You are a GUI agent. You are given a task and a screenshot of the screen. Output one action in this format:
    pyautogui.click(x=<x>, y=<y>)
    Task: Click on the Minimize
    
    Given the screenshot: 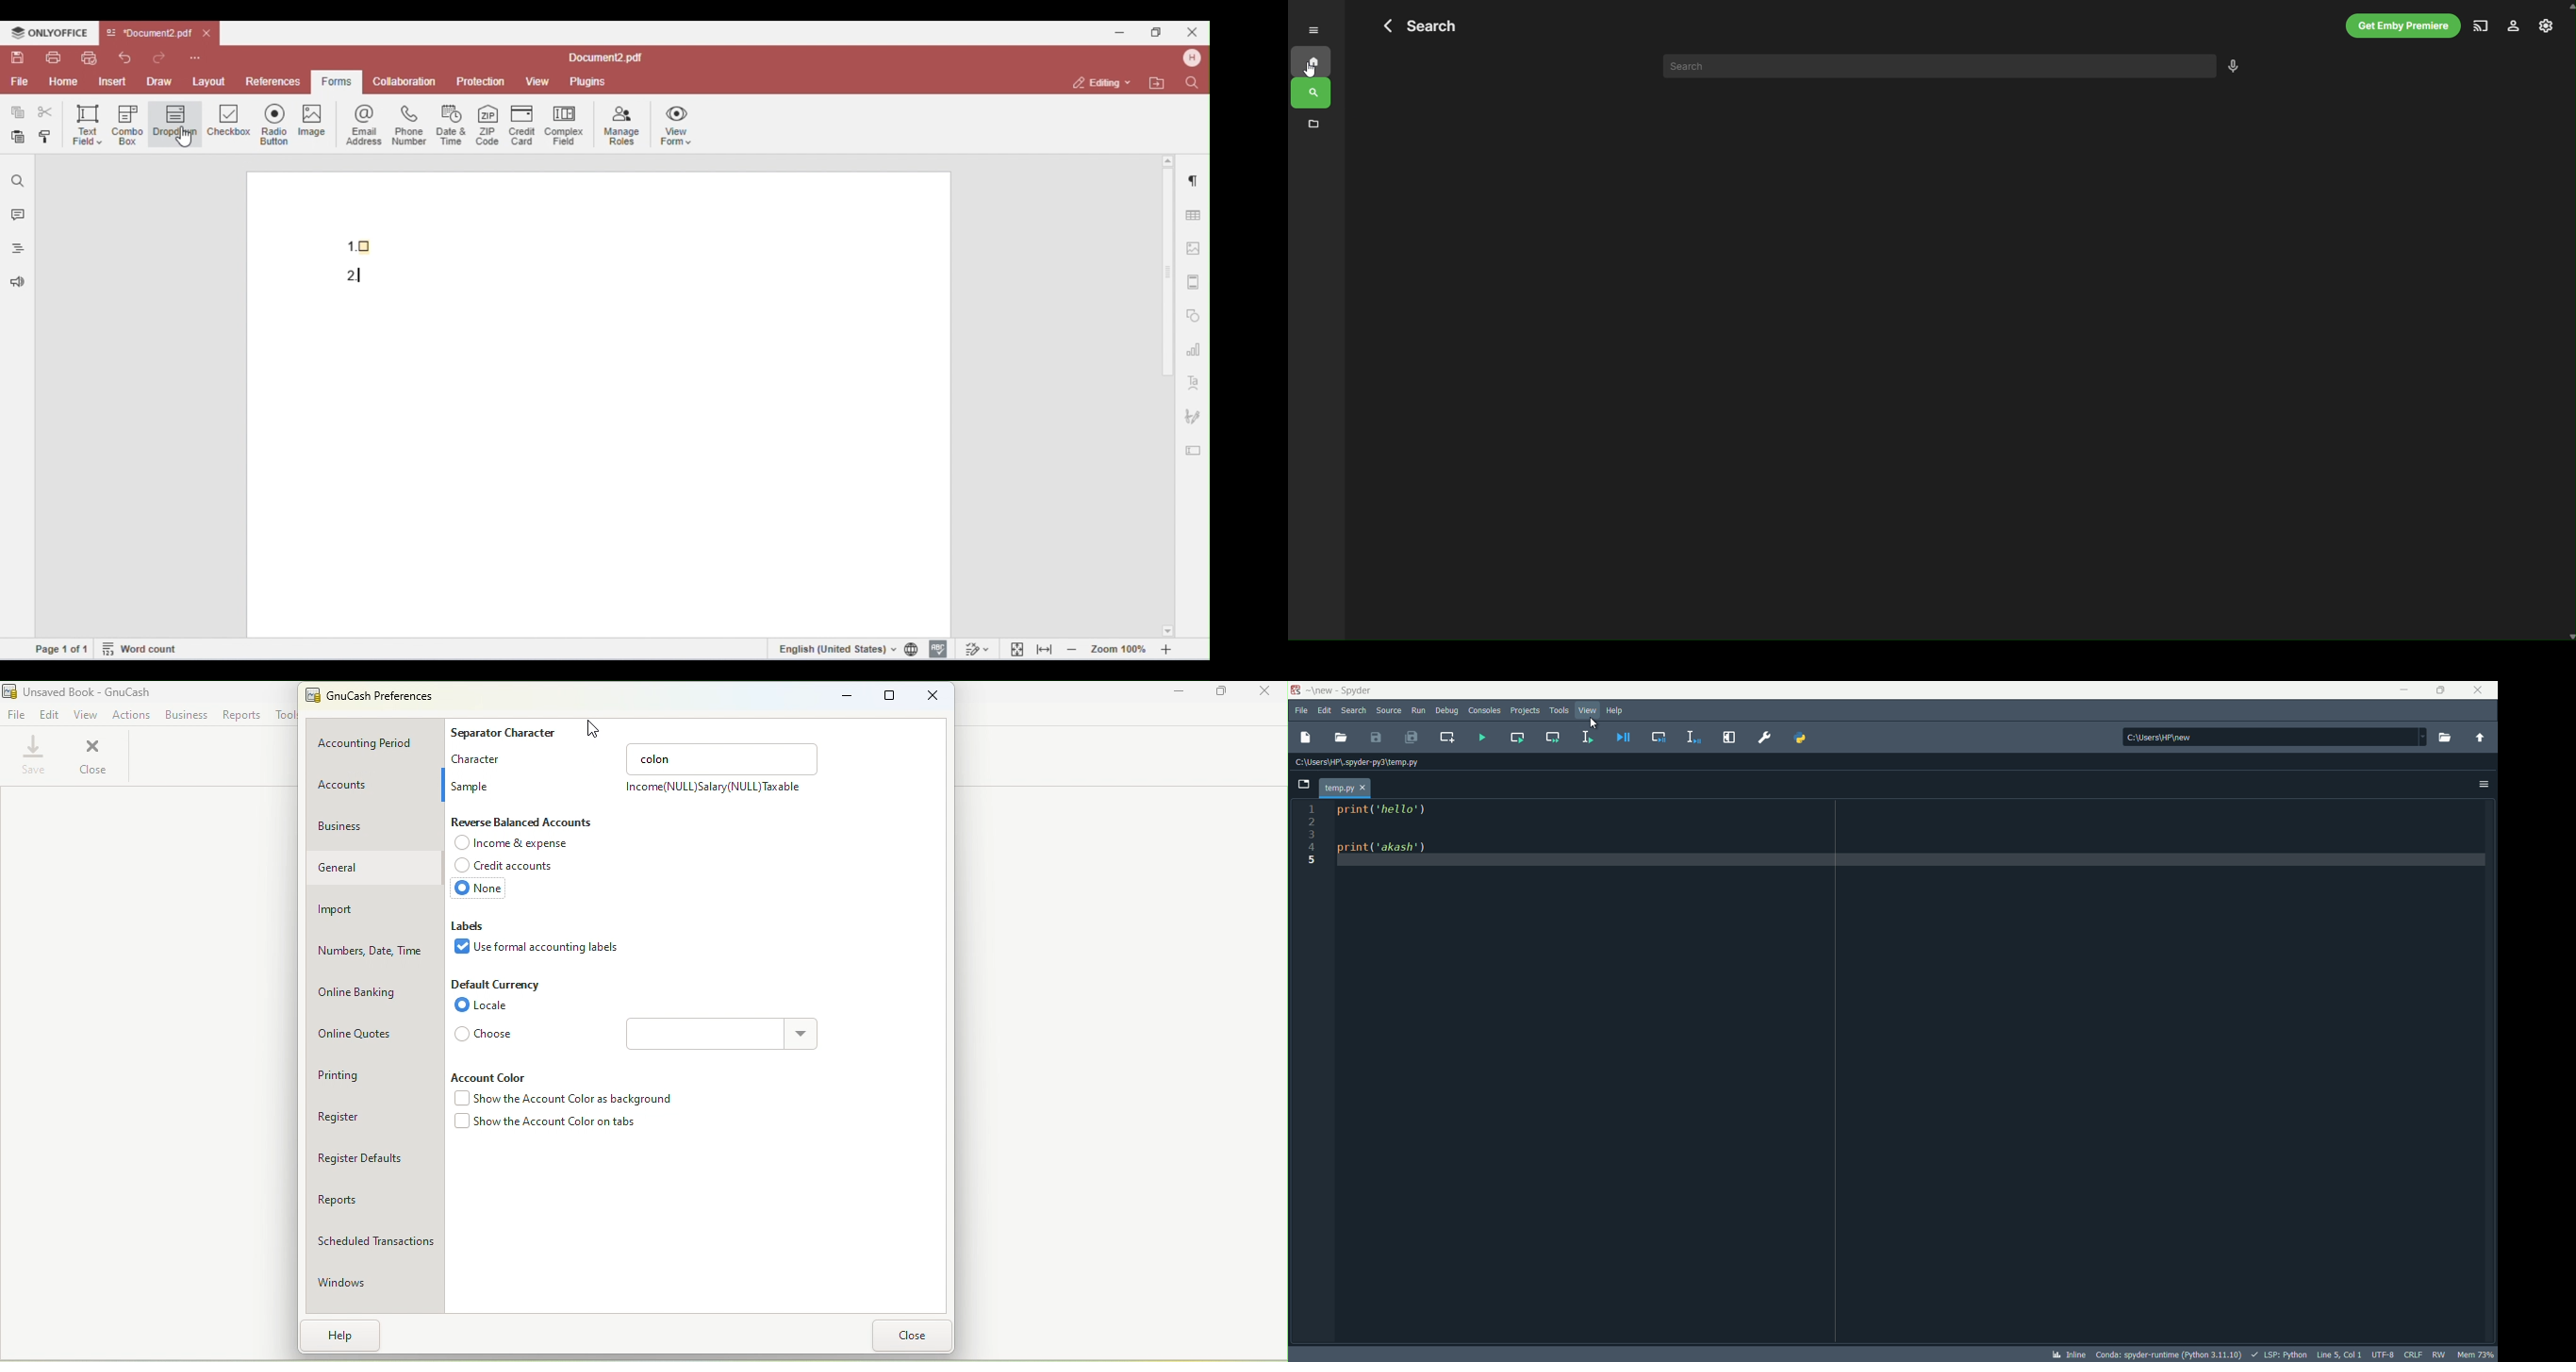 What is the action you would take?
    pyautogui.click(x=1181, y=691)
    